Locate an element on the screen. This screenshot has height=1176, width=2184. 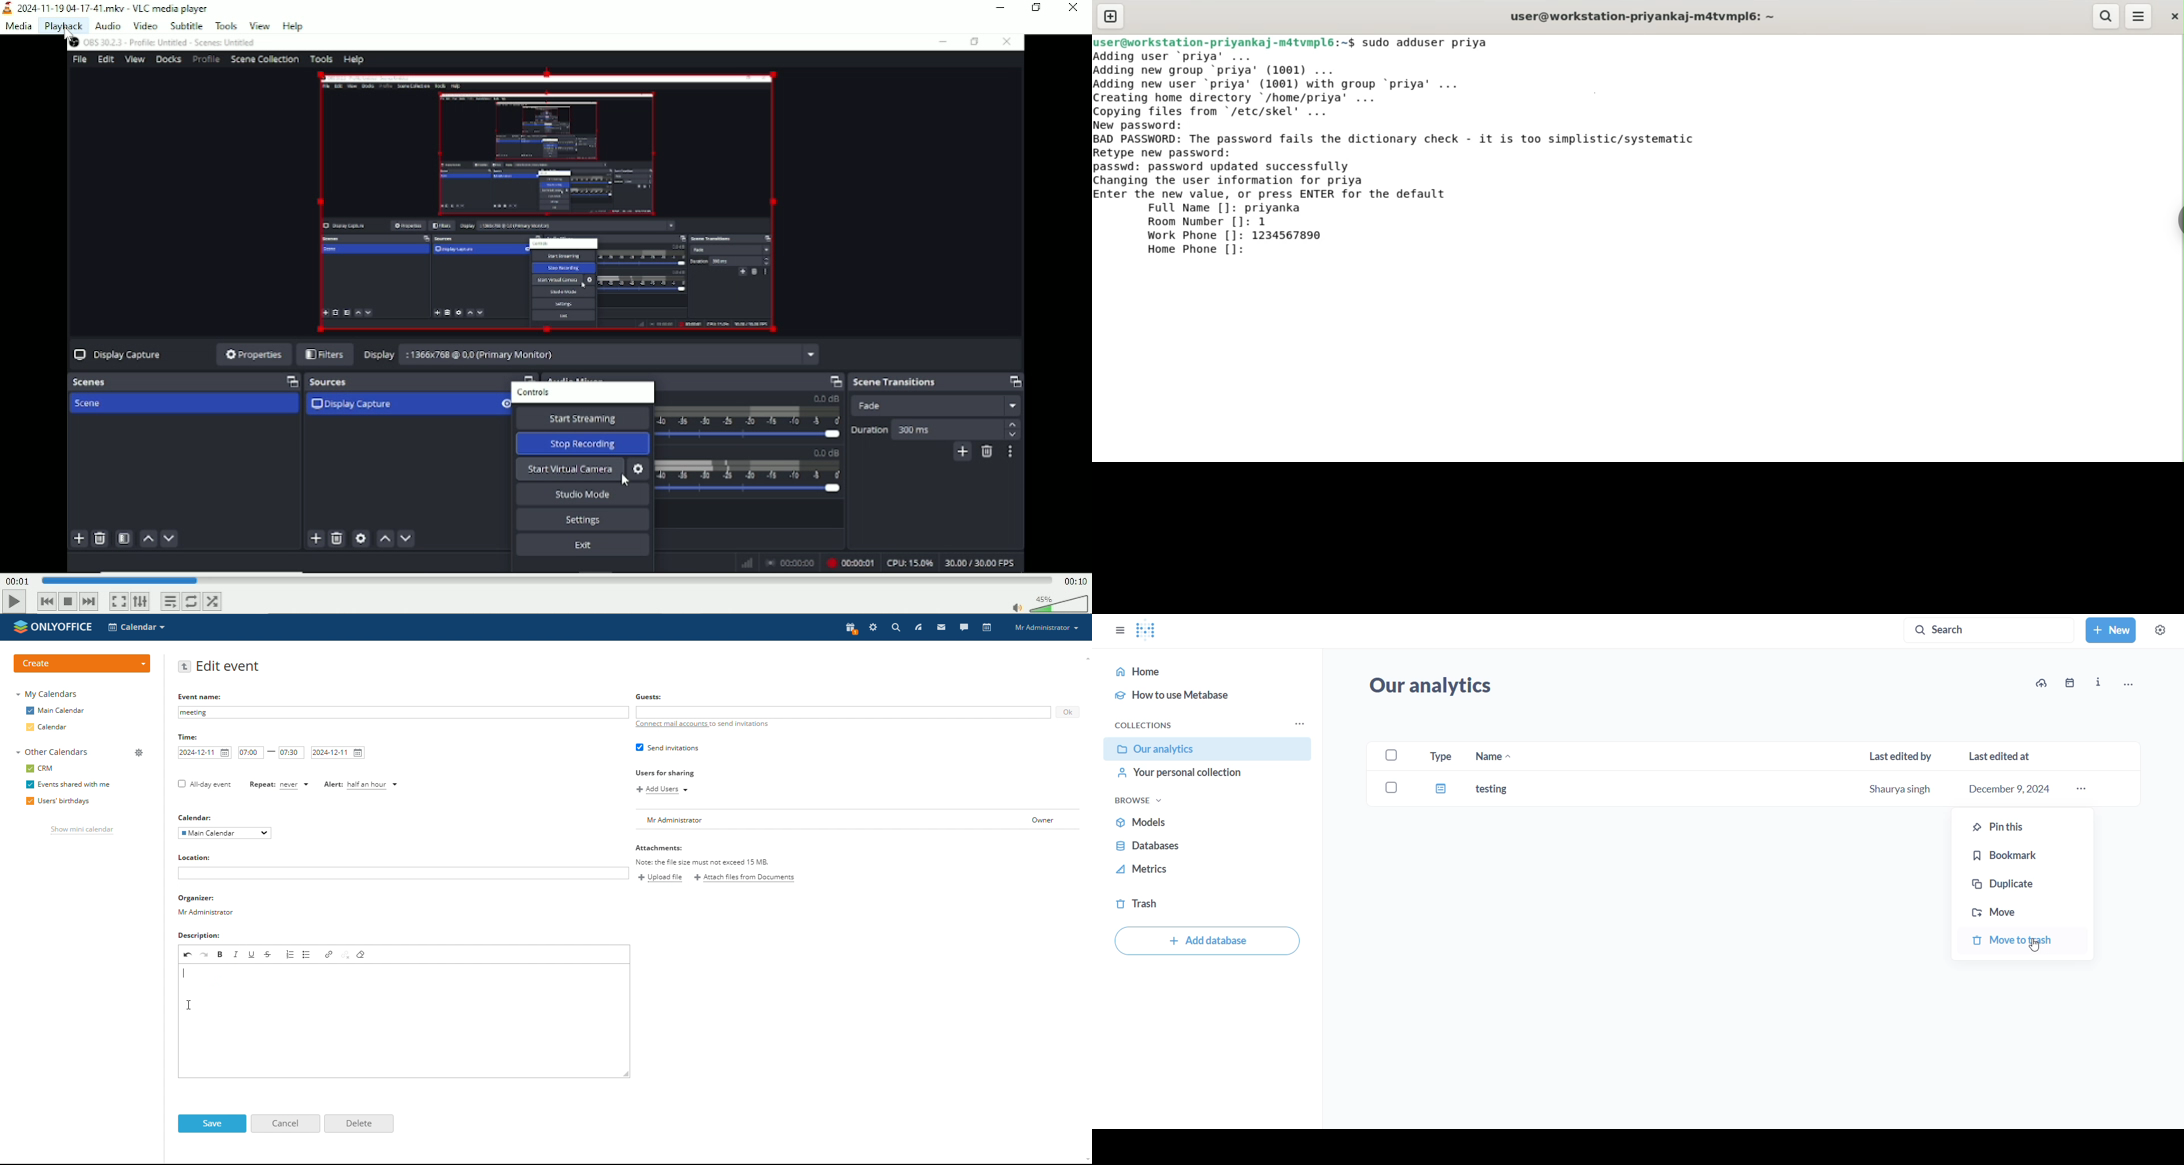
link is located at coordinates (329, 954).